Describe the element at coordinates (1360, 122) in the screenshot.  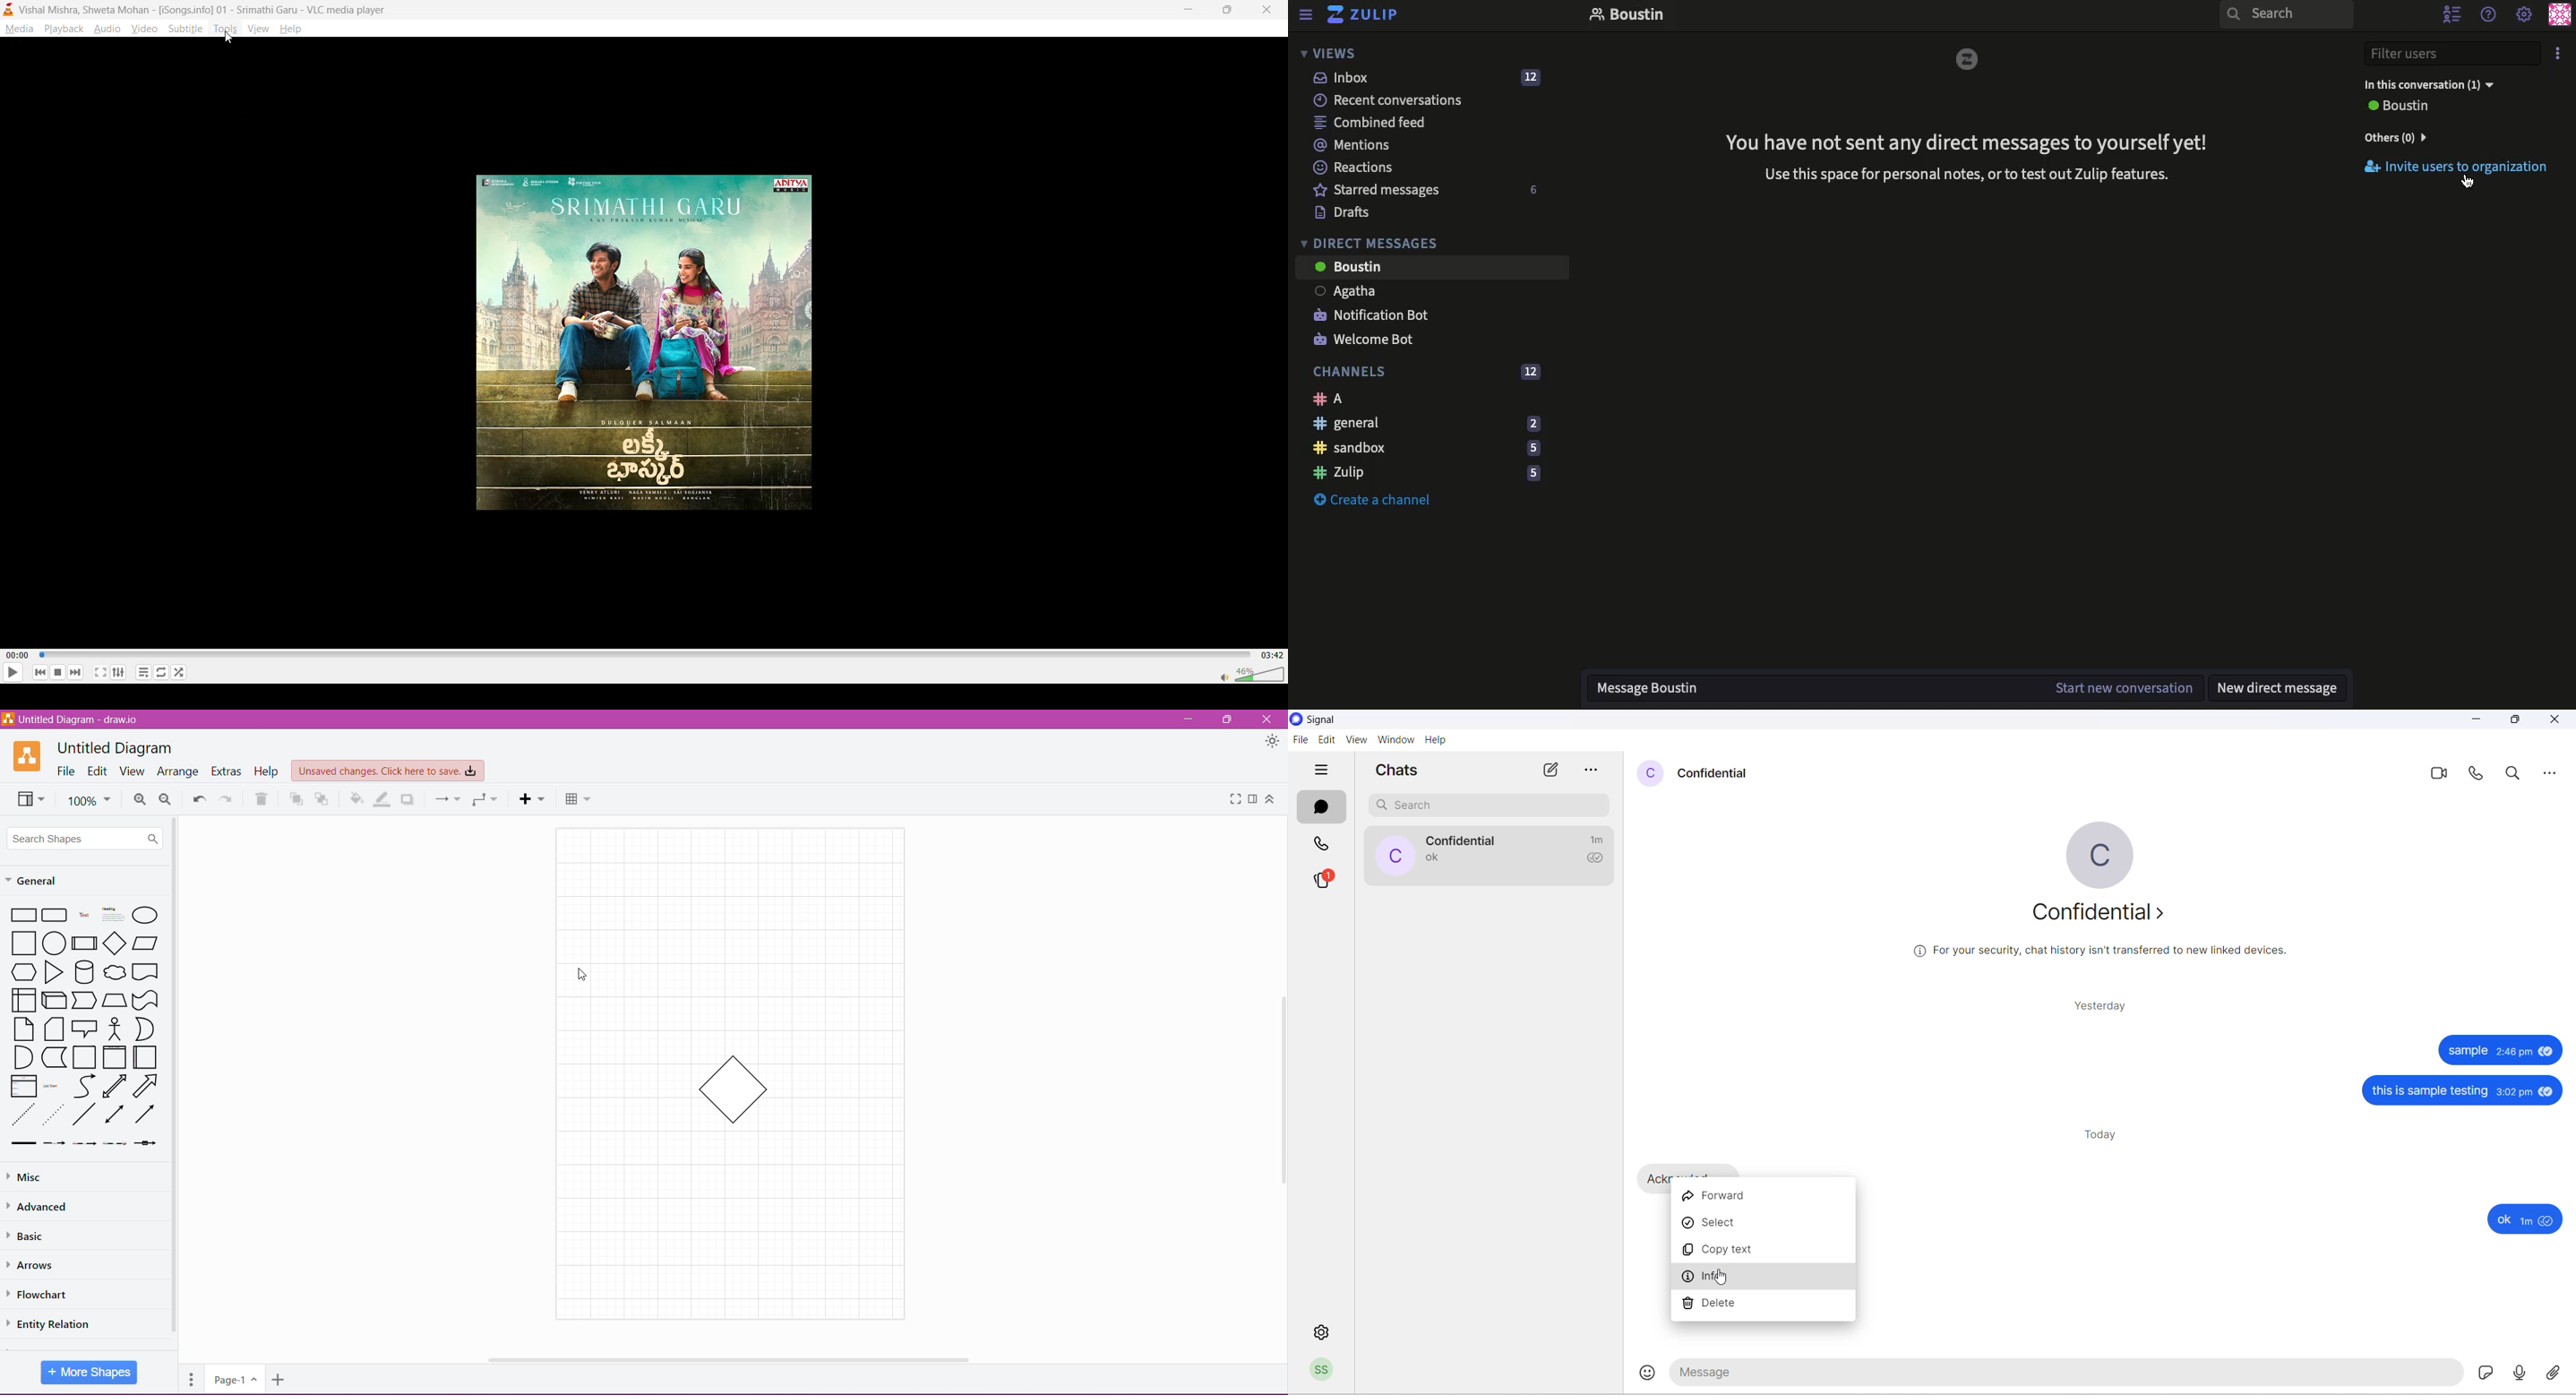
I see `Combined feed` at that location.